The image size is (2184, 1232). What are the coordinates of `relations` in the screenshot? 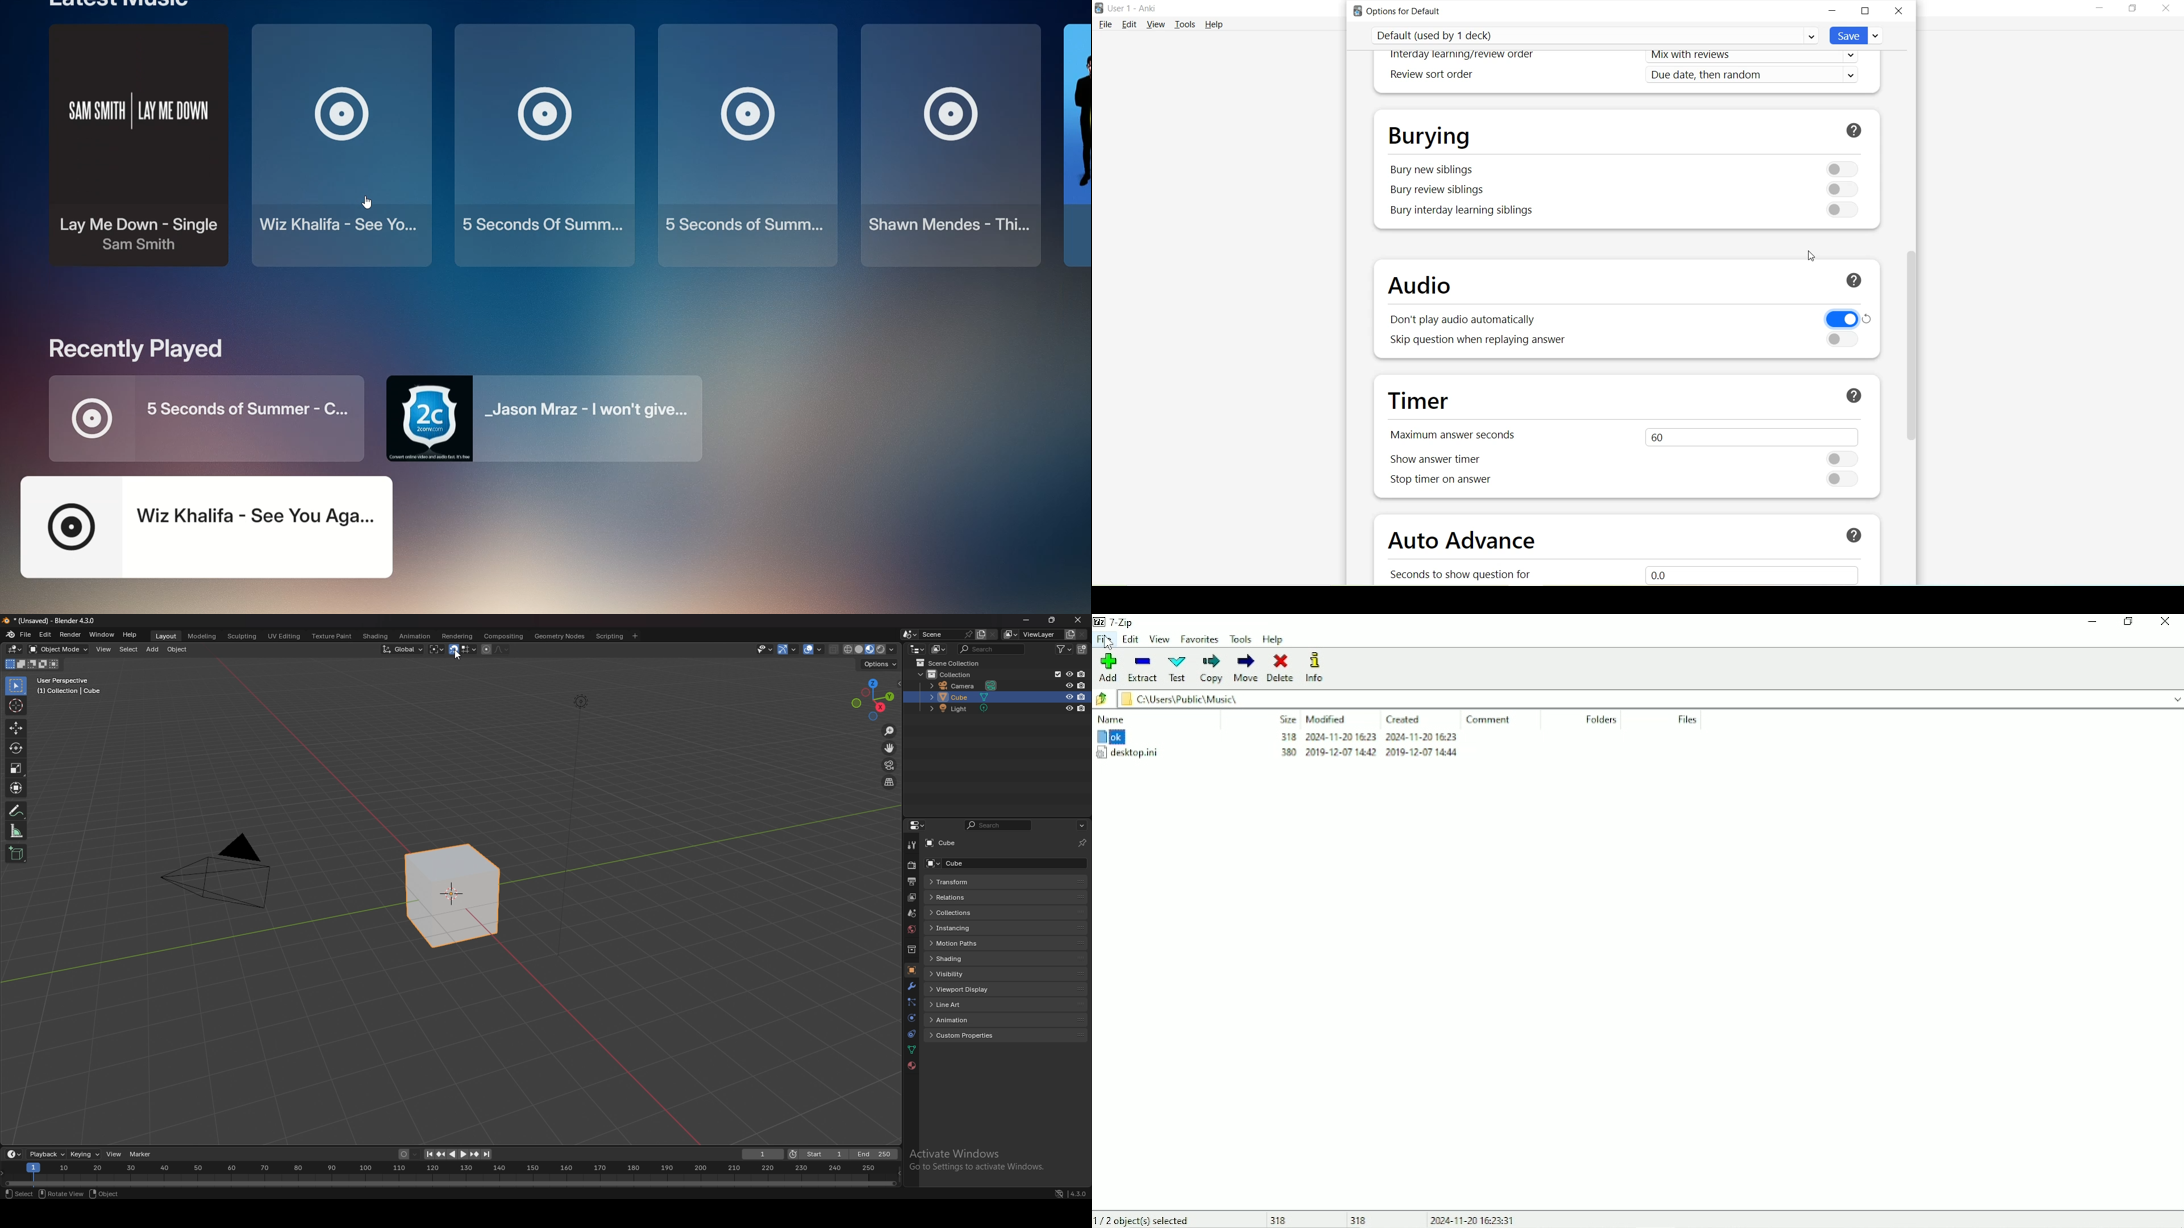 It's located at (959, 898).